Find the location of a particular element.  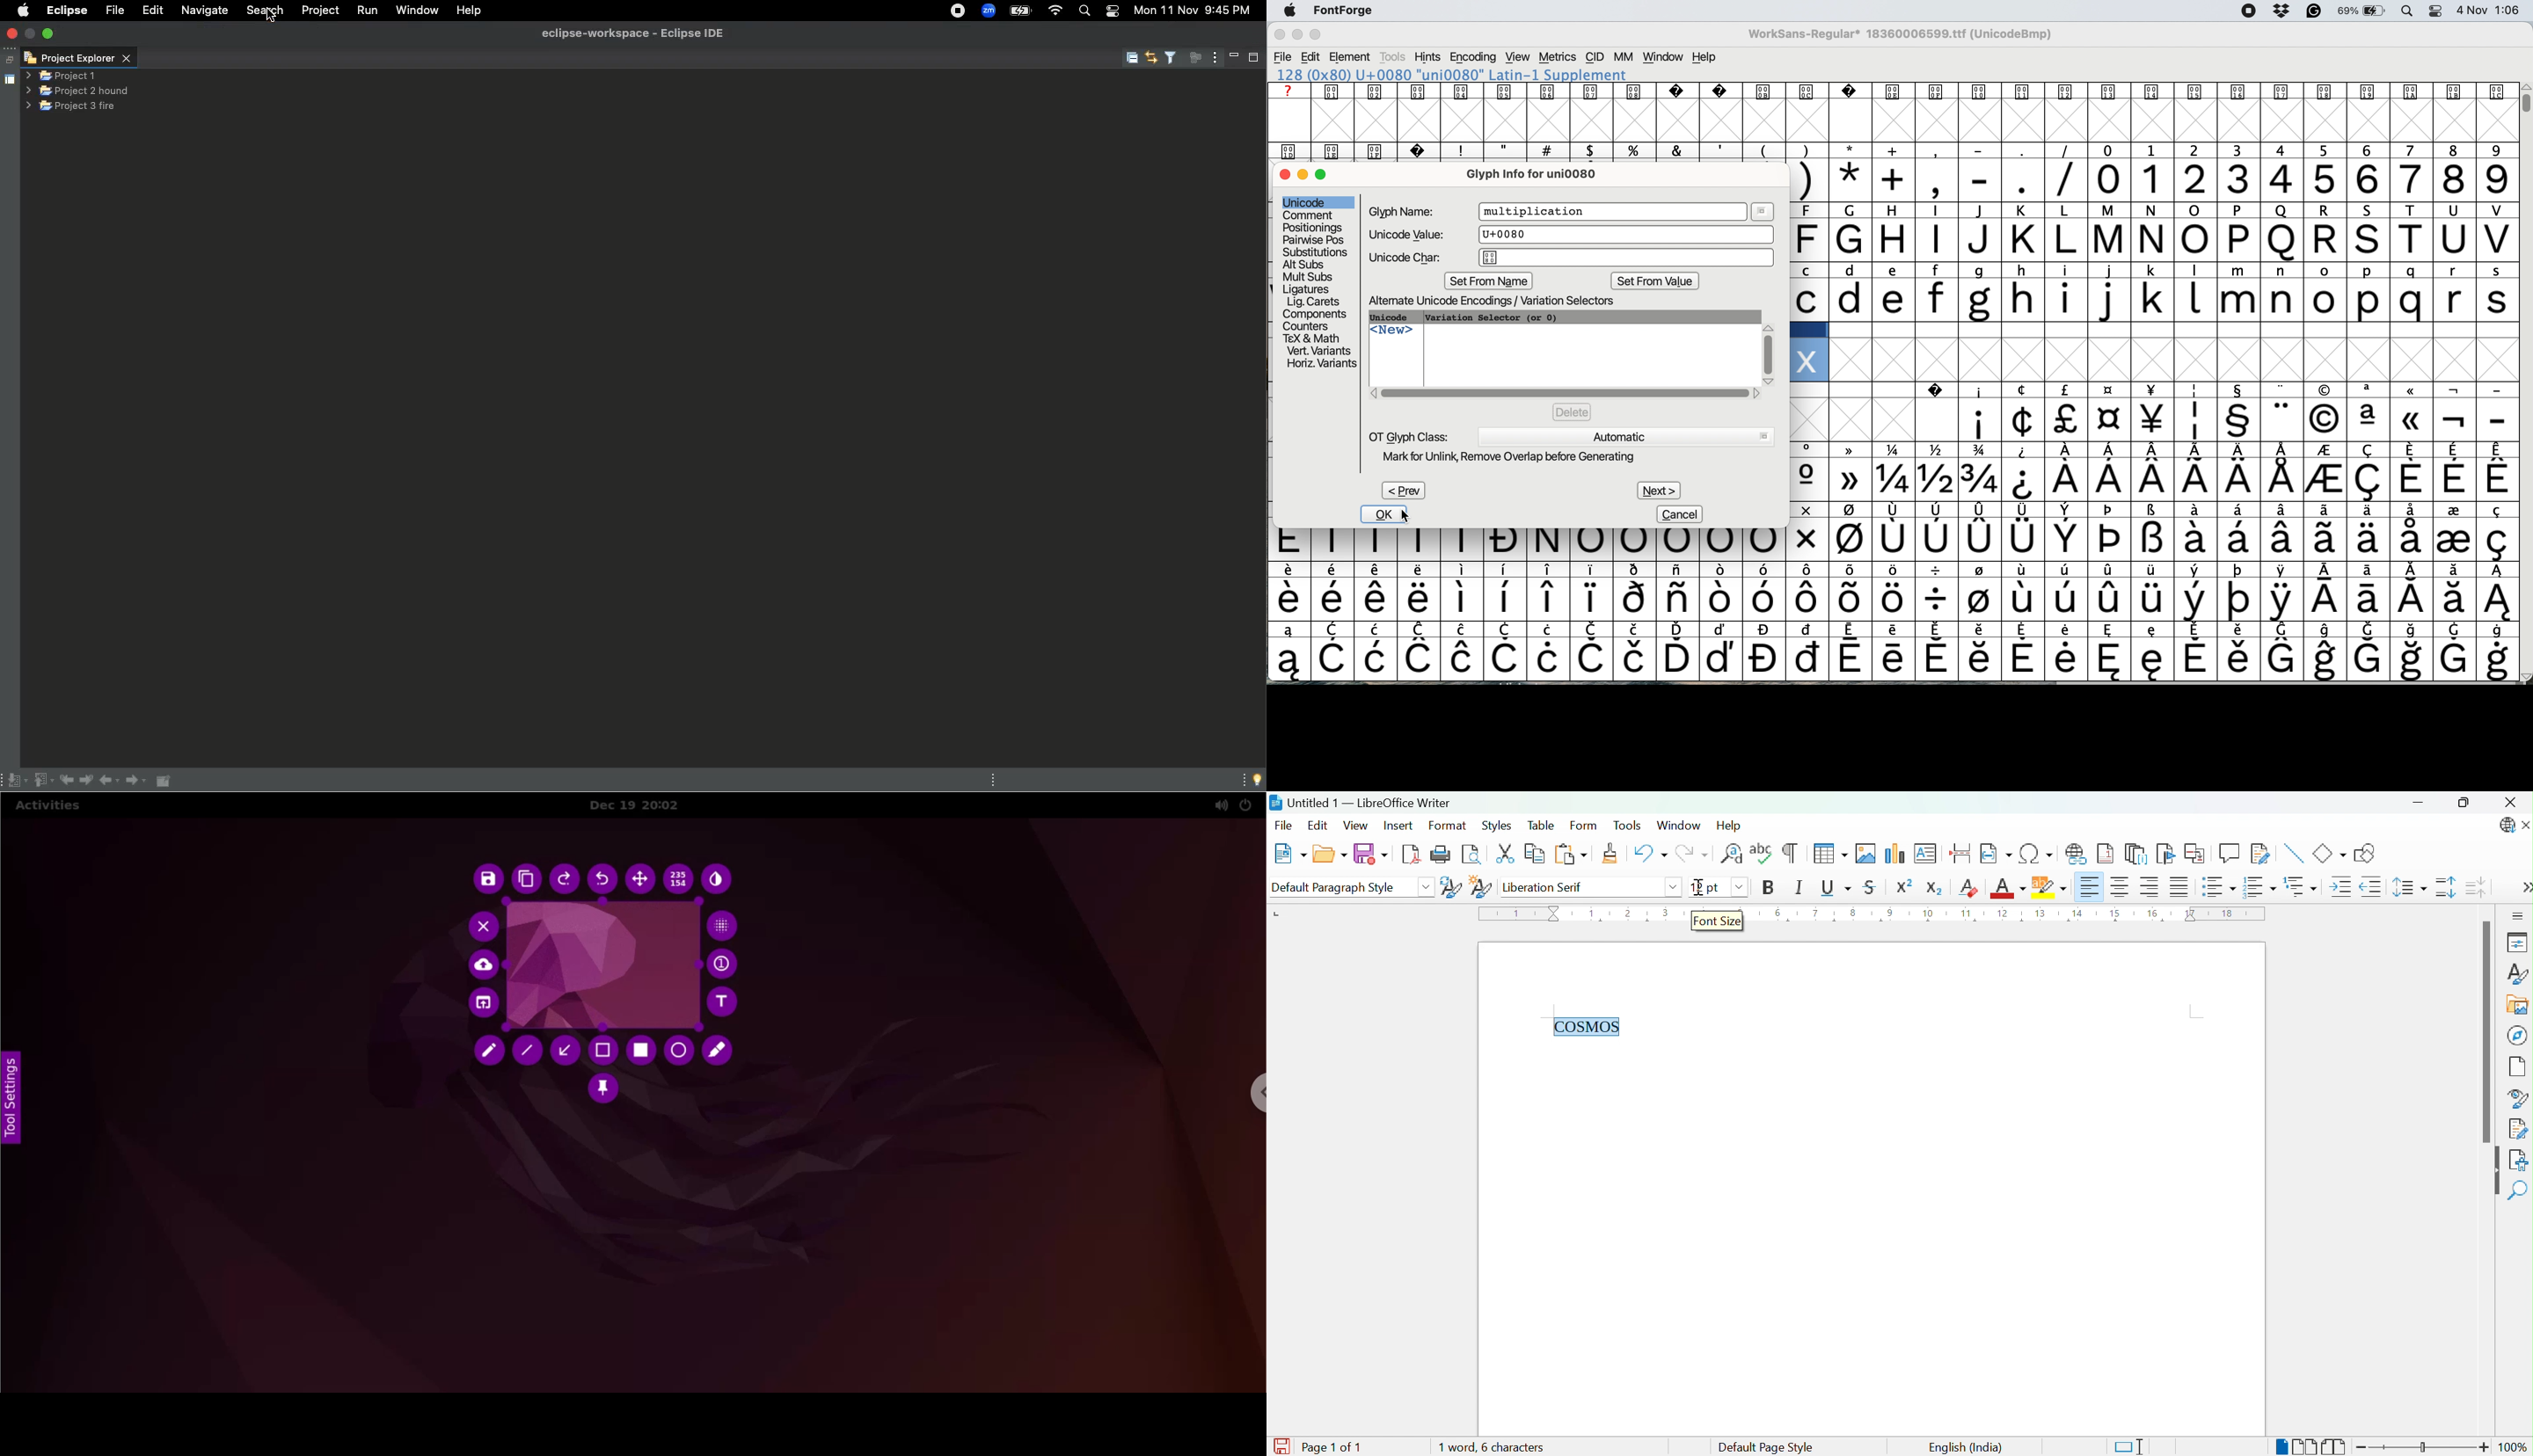

system logo is located at coordinates (1294, 11).